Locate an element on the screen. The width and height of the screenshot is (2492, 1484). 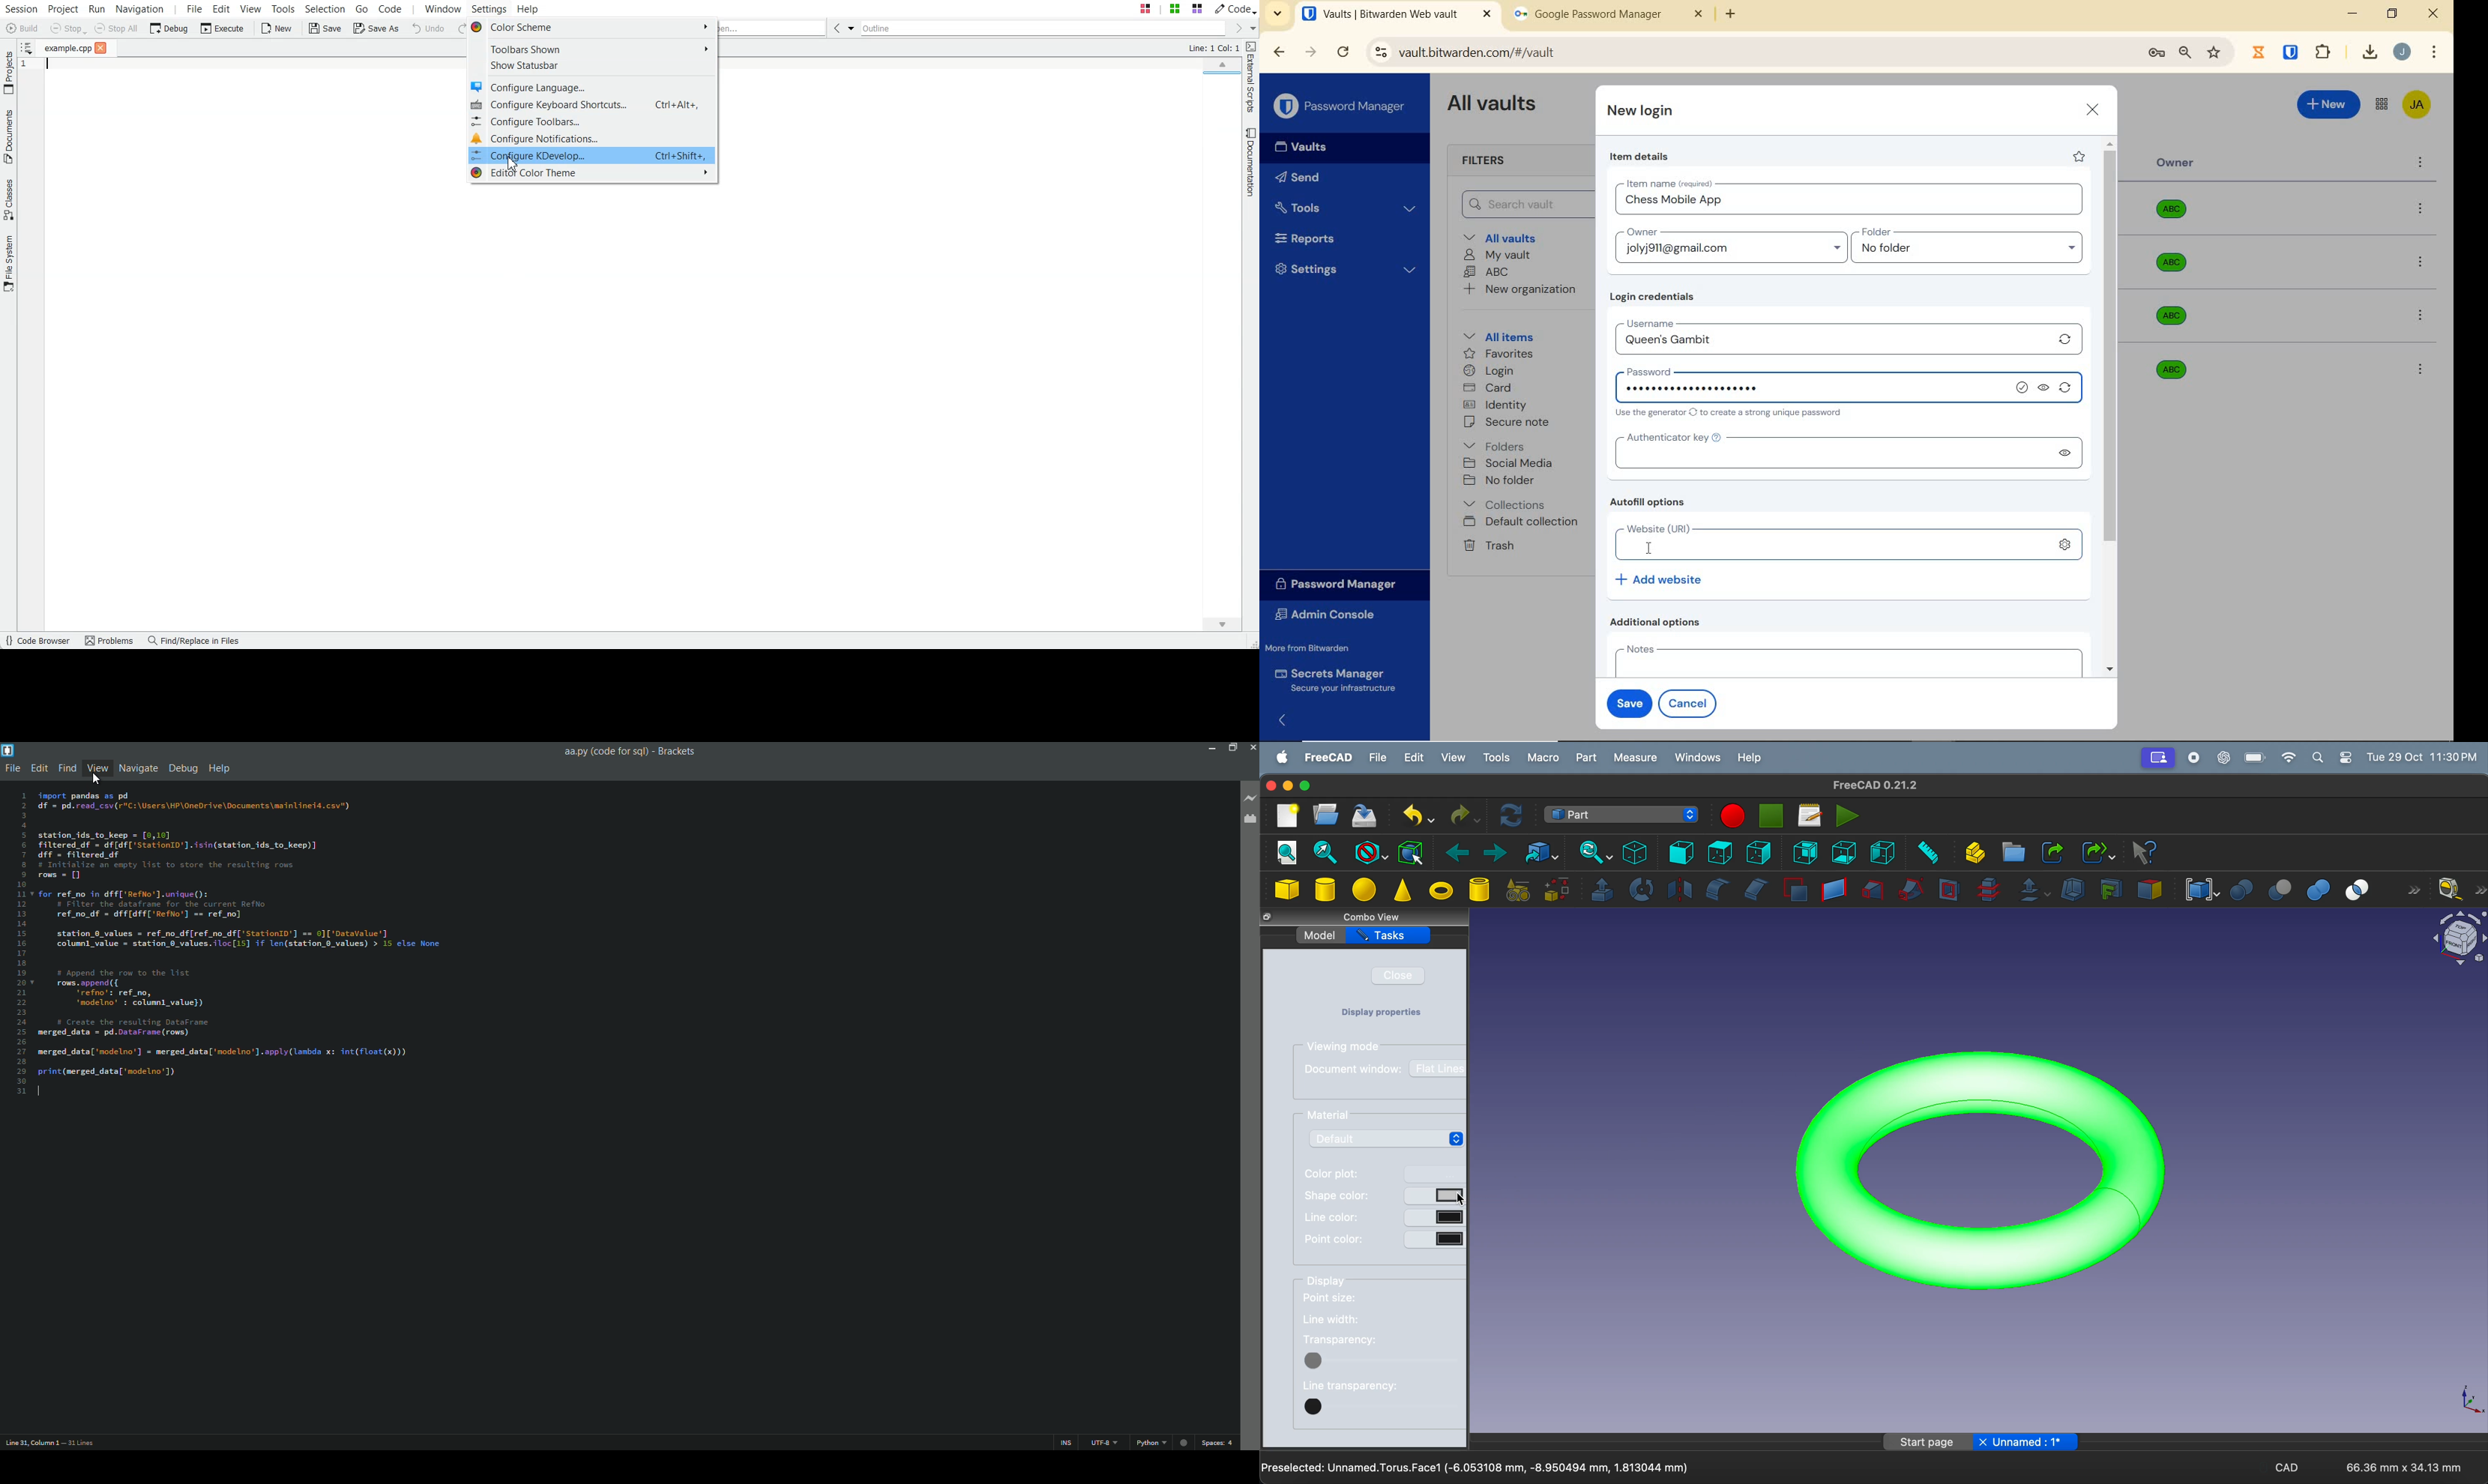
minimize is located at coordinates (1288, 786).